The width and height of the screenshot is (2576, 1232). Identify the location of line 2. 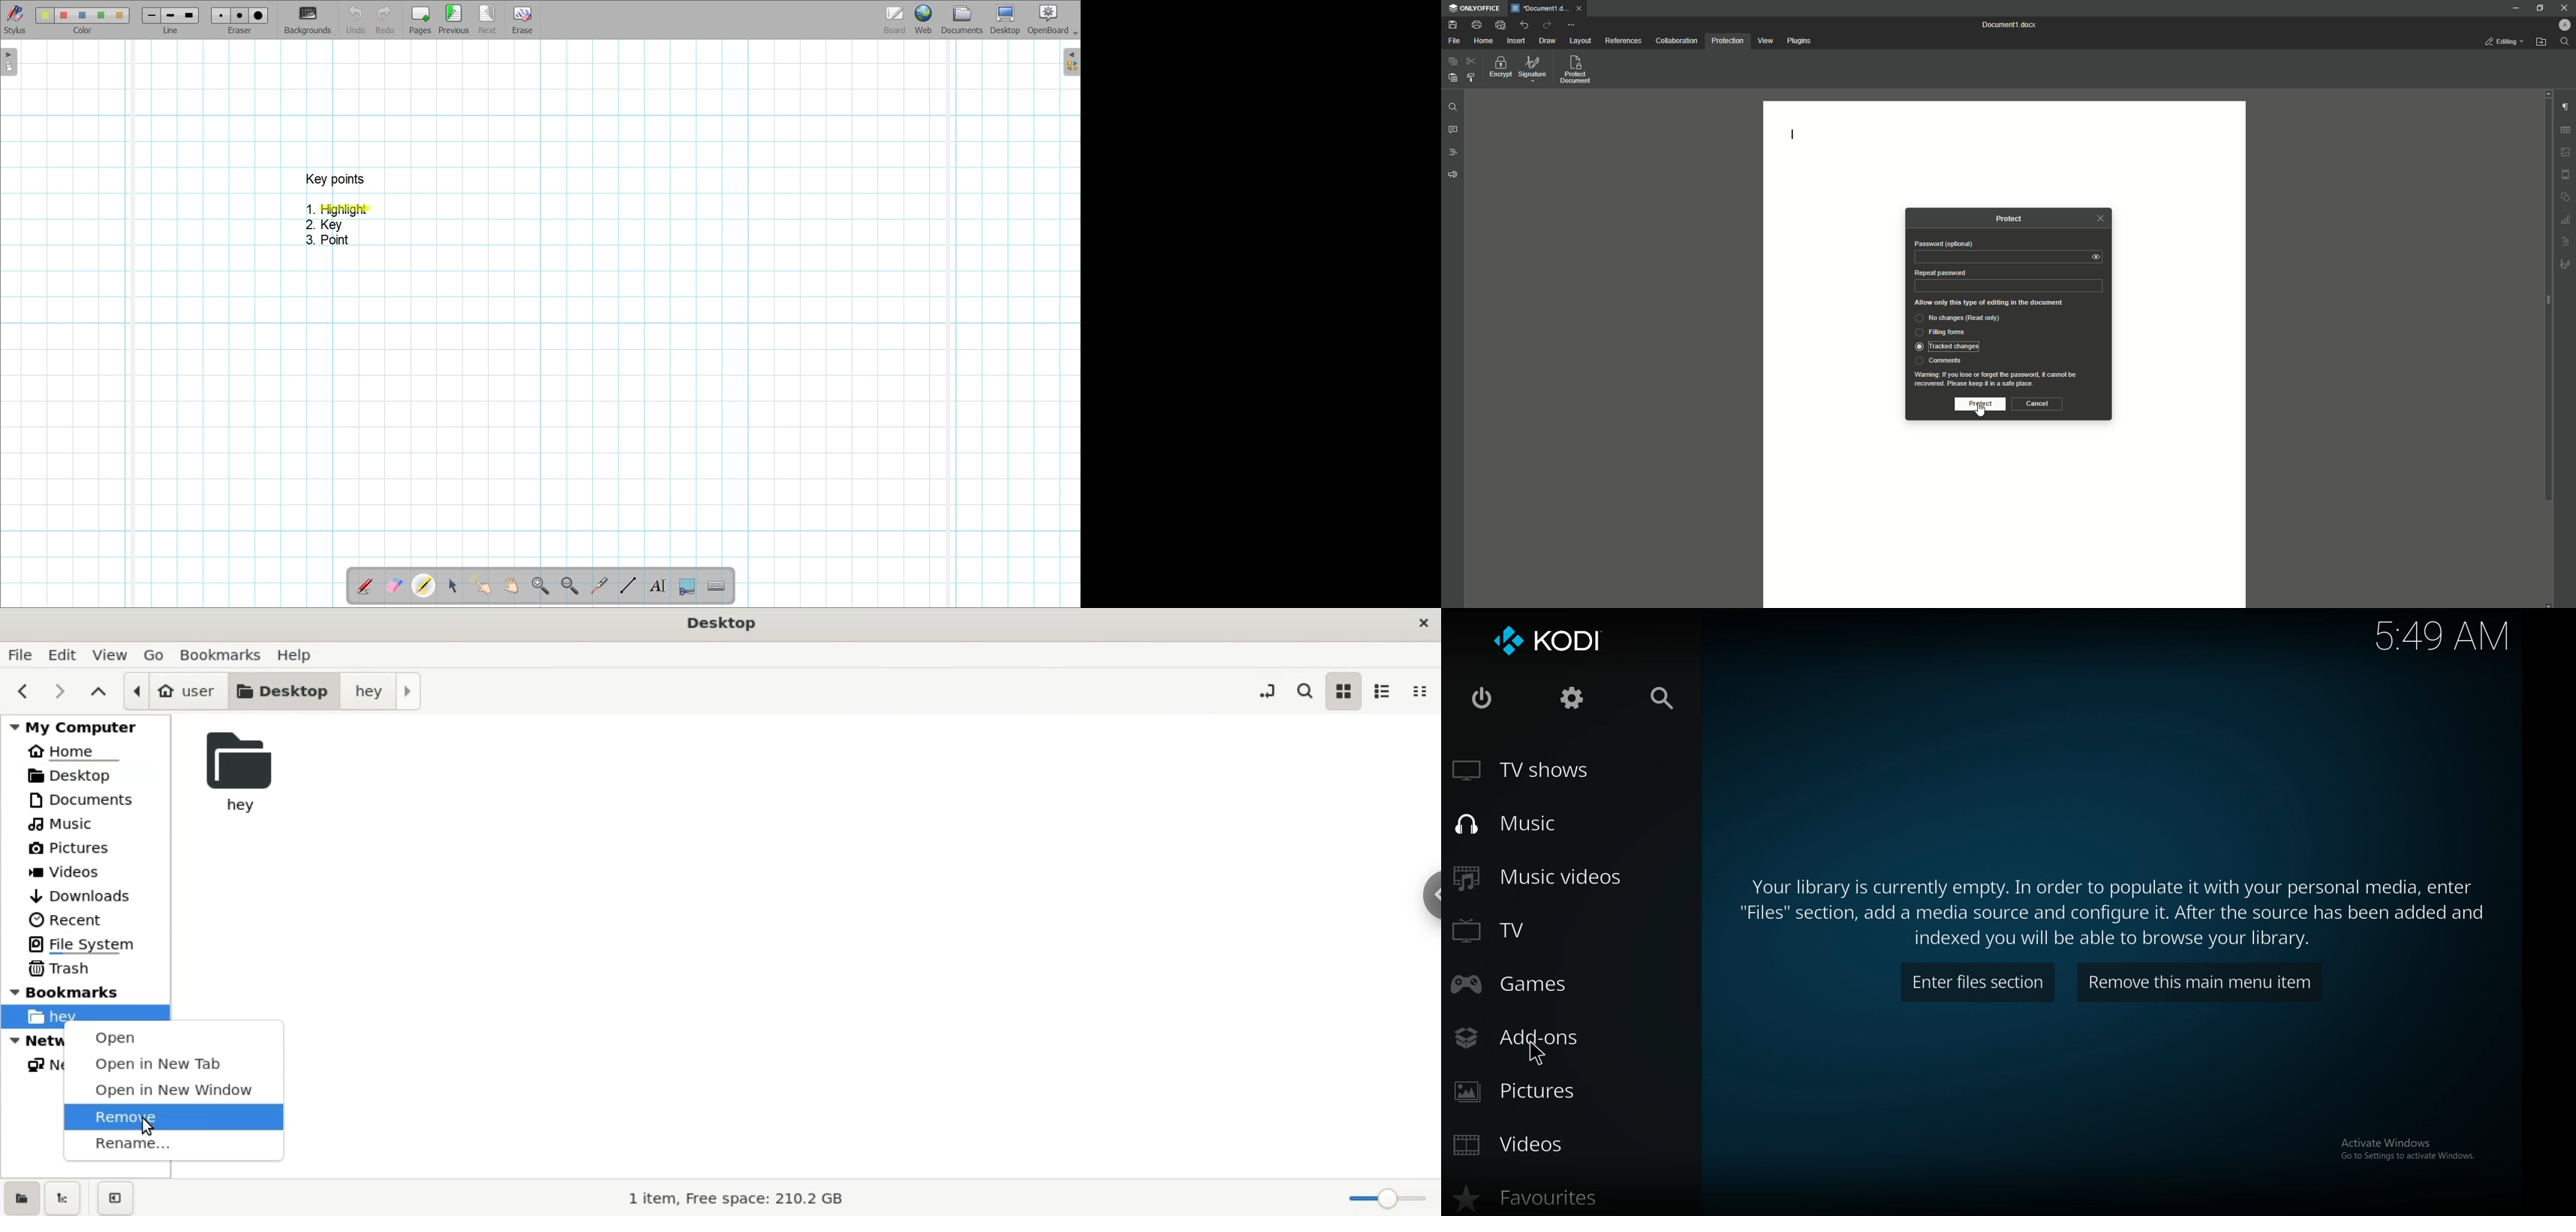
(169, 16).